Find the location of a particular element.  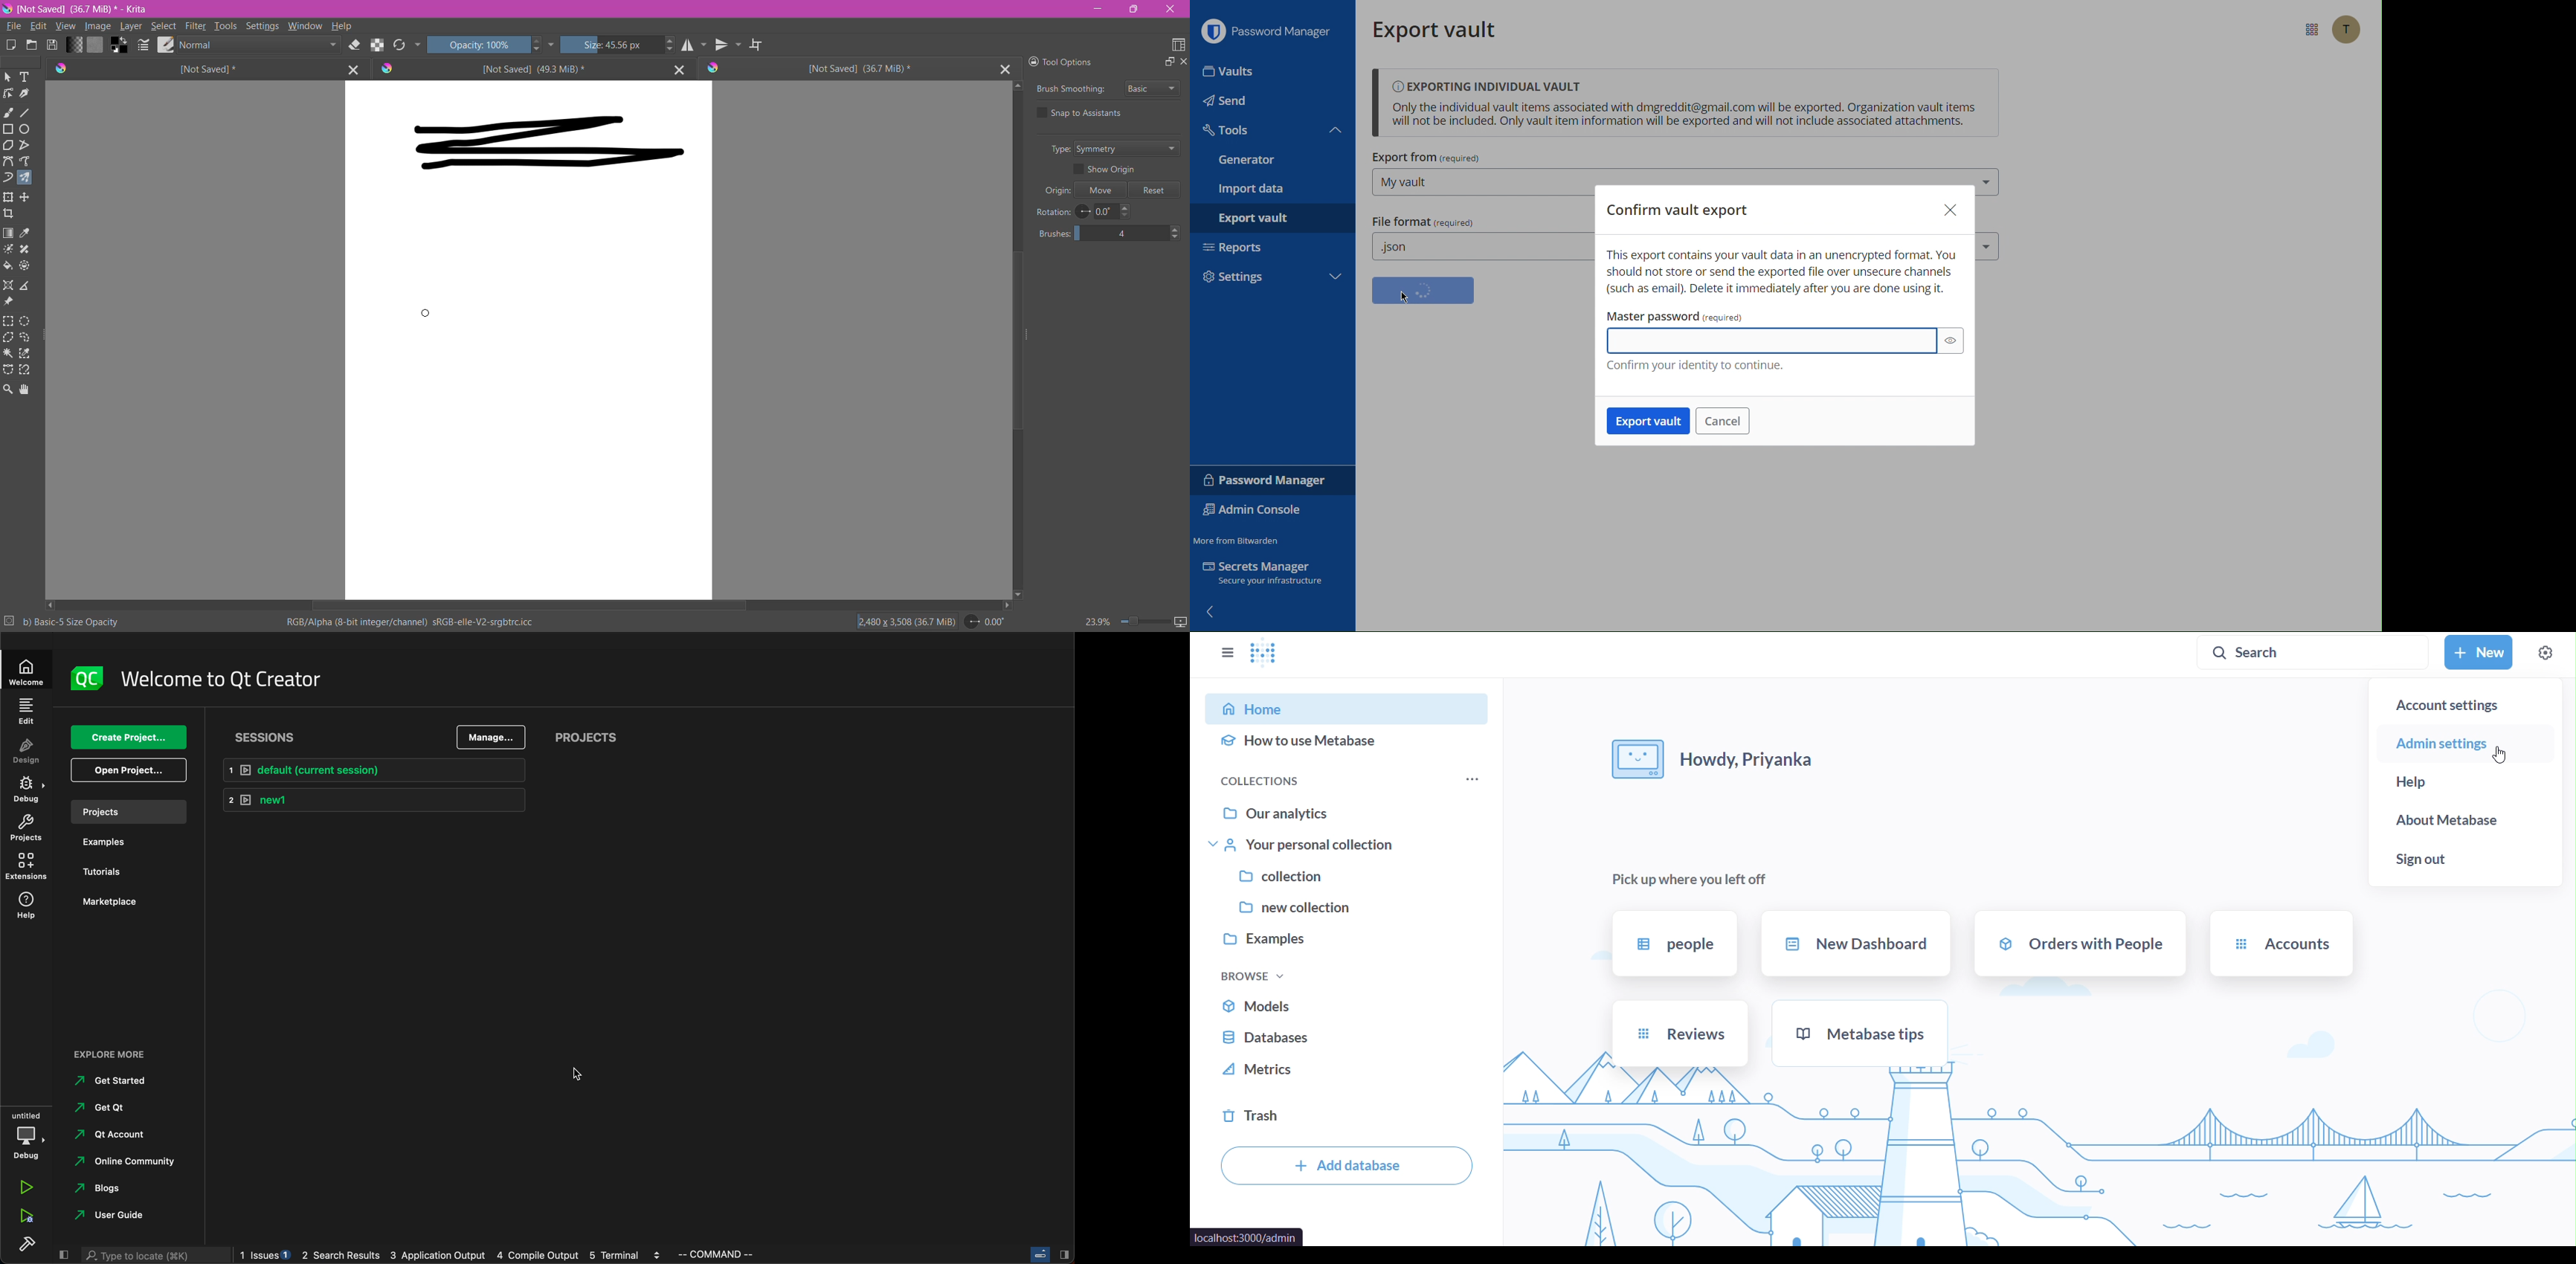

reviews is located at coordinates (1678, 1034).